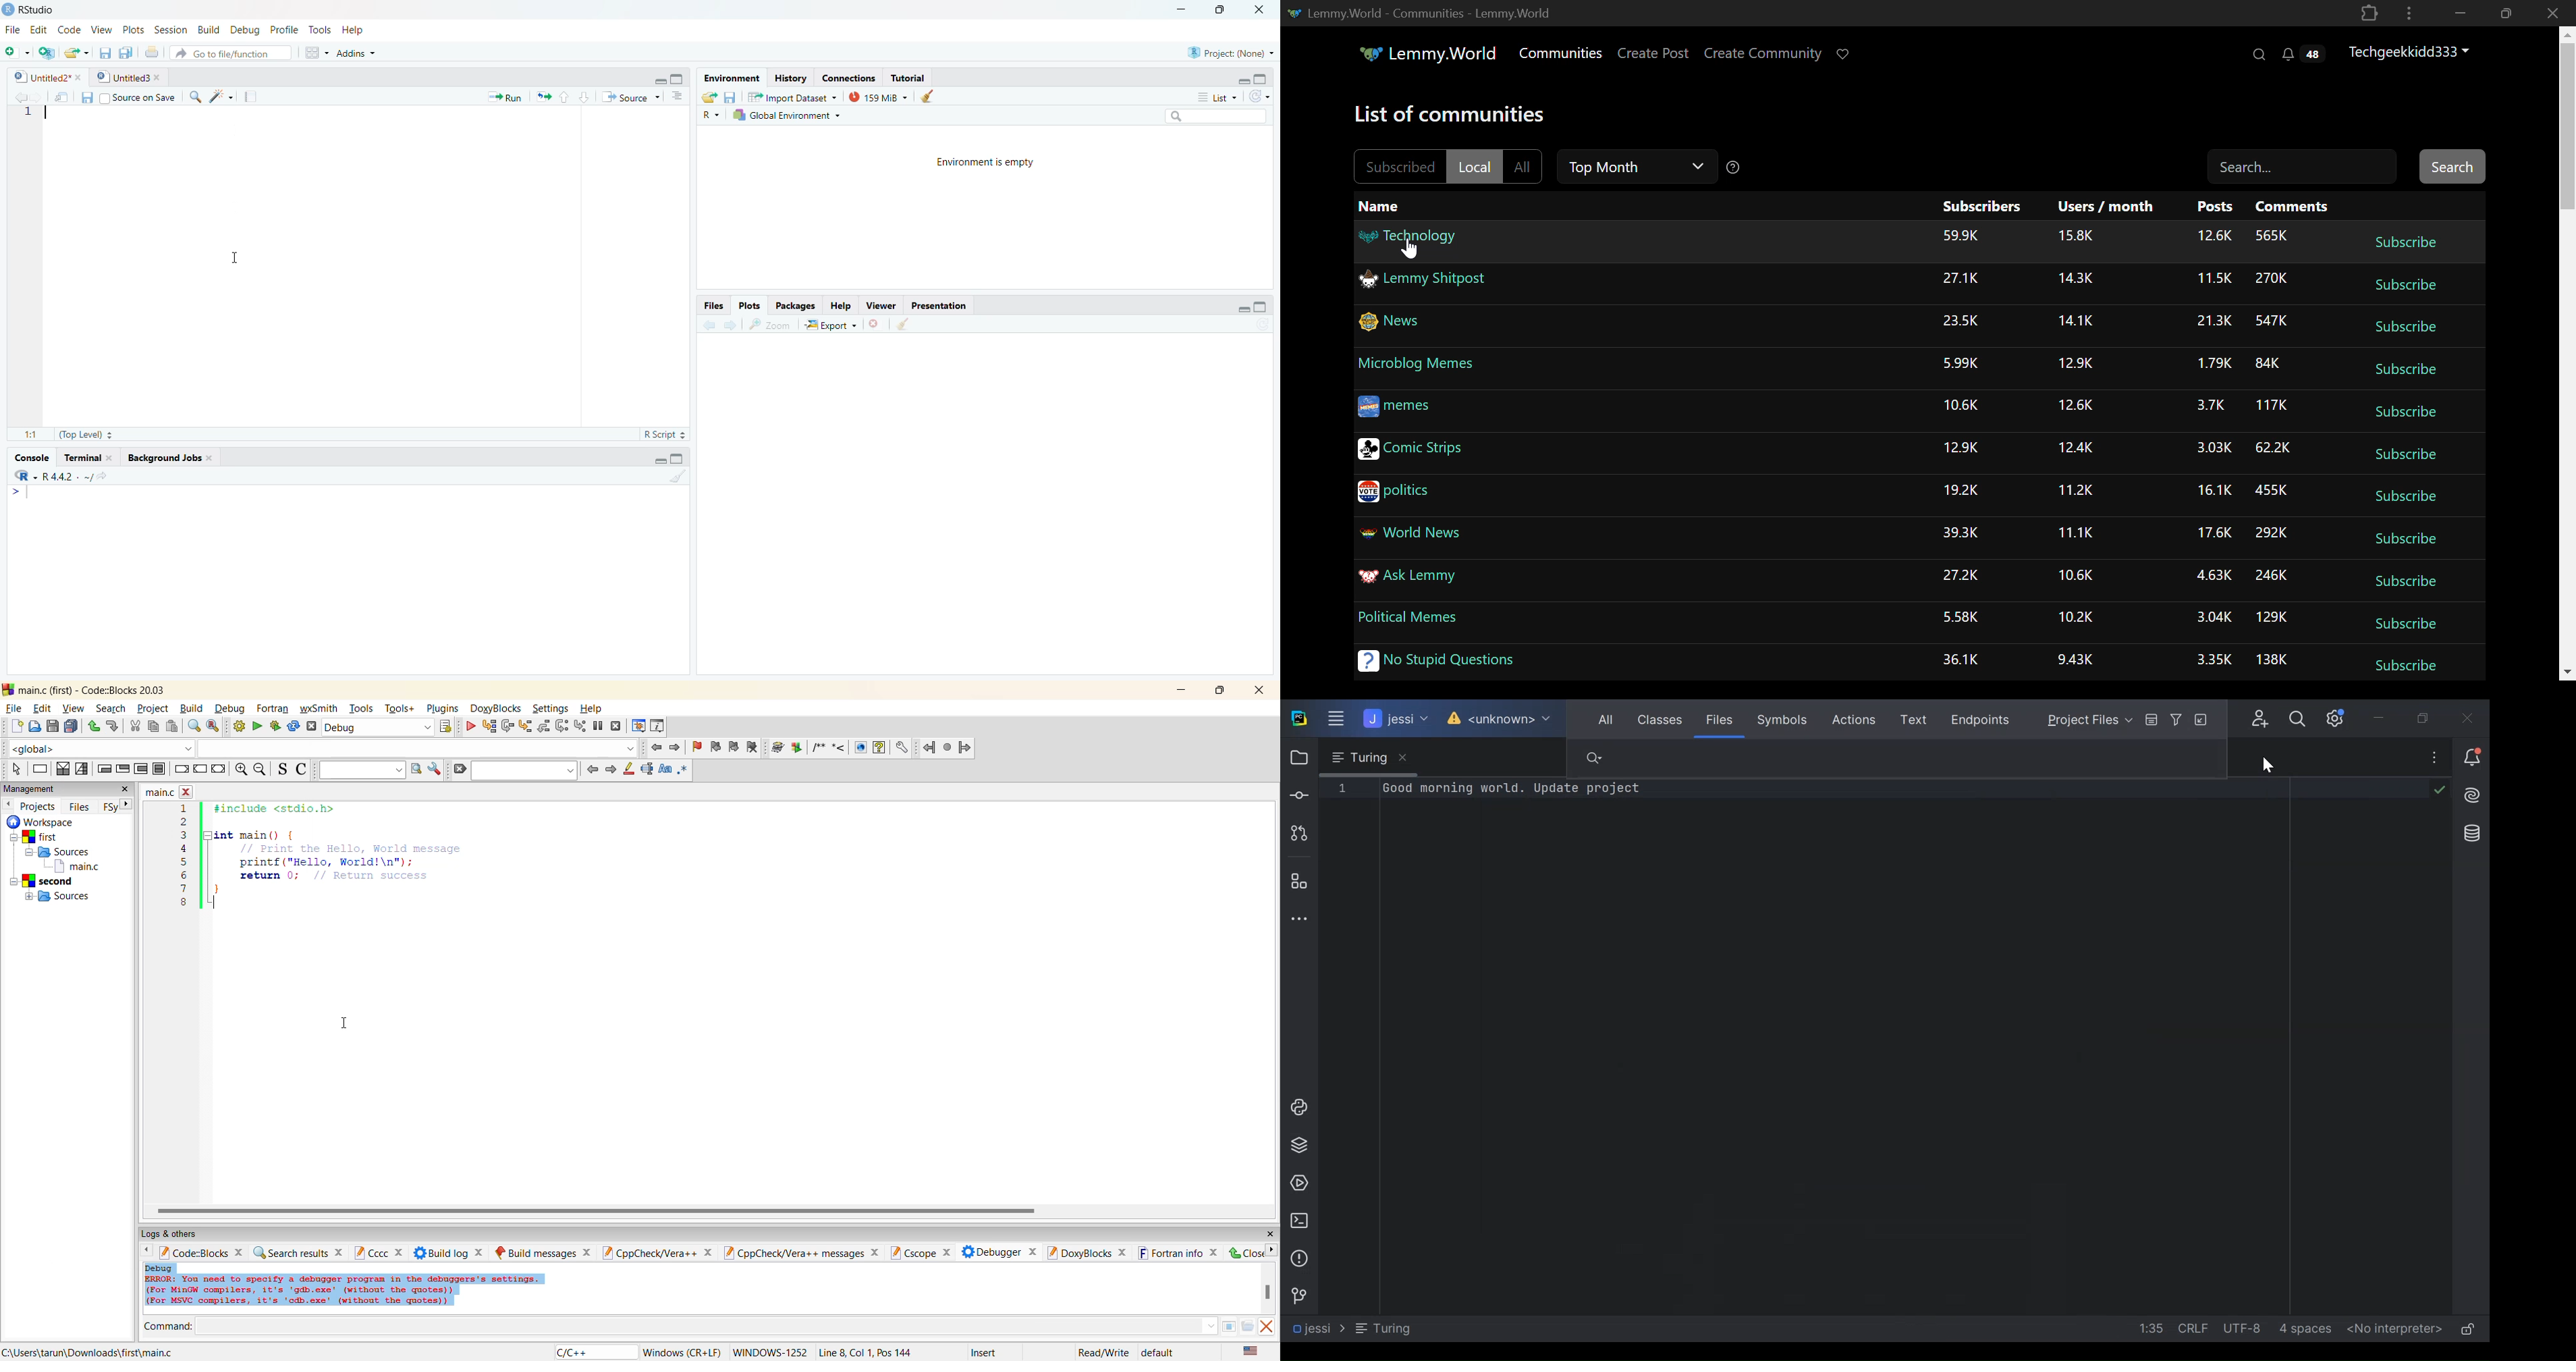 The width and height of the screenshot is (2576, 1372). I want to click on select, so click(15, 770).